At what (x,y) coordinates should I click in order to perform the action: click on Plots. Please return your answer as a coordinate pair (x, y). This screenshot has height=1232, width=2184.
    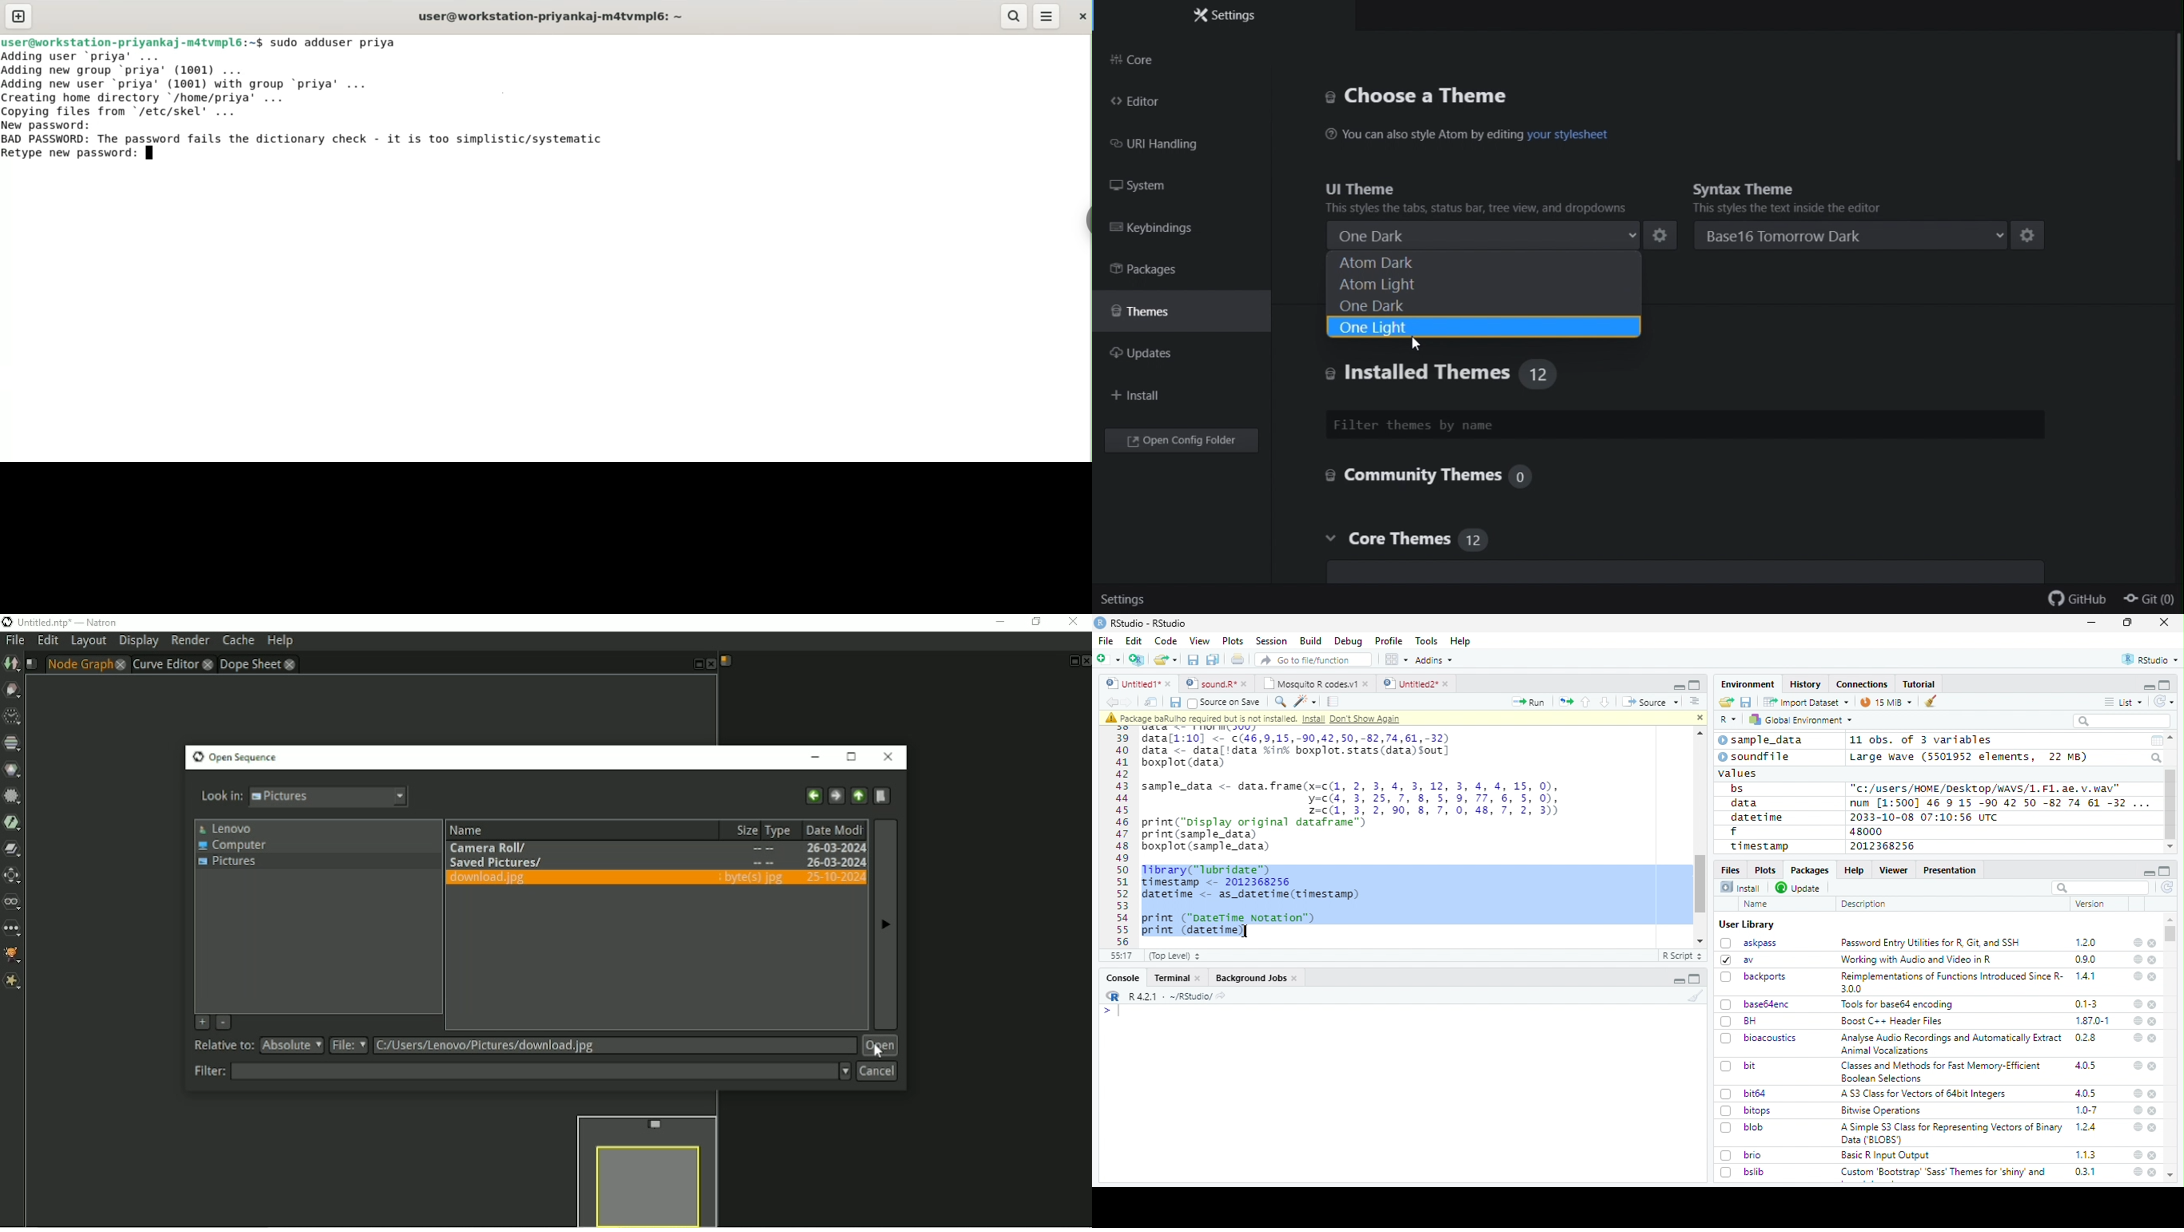
    Looking at the image, I should click on (1764, 870).